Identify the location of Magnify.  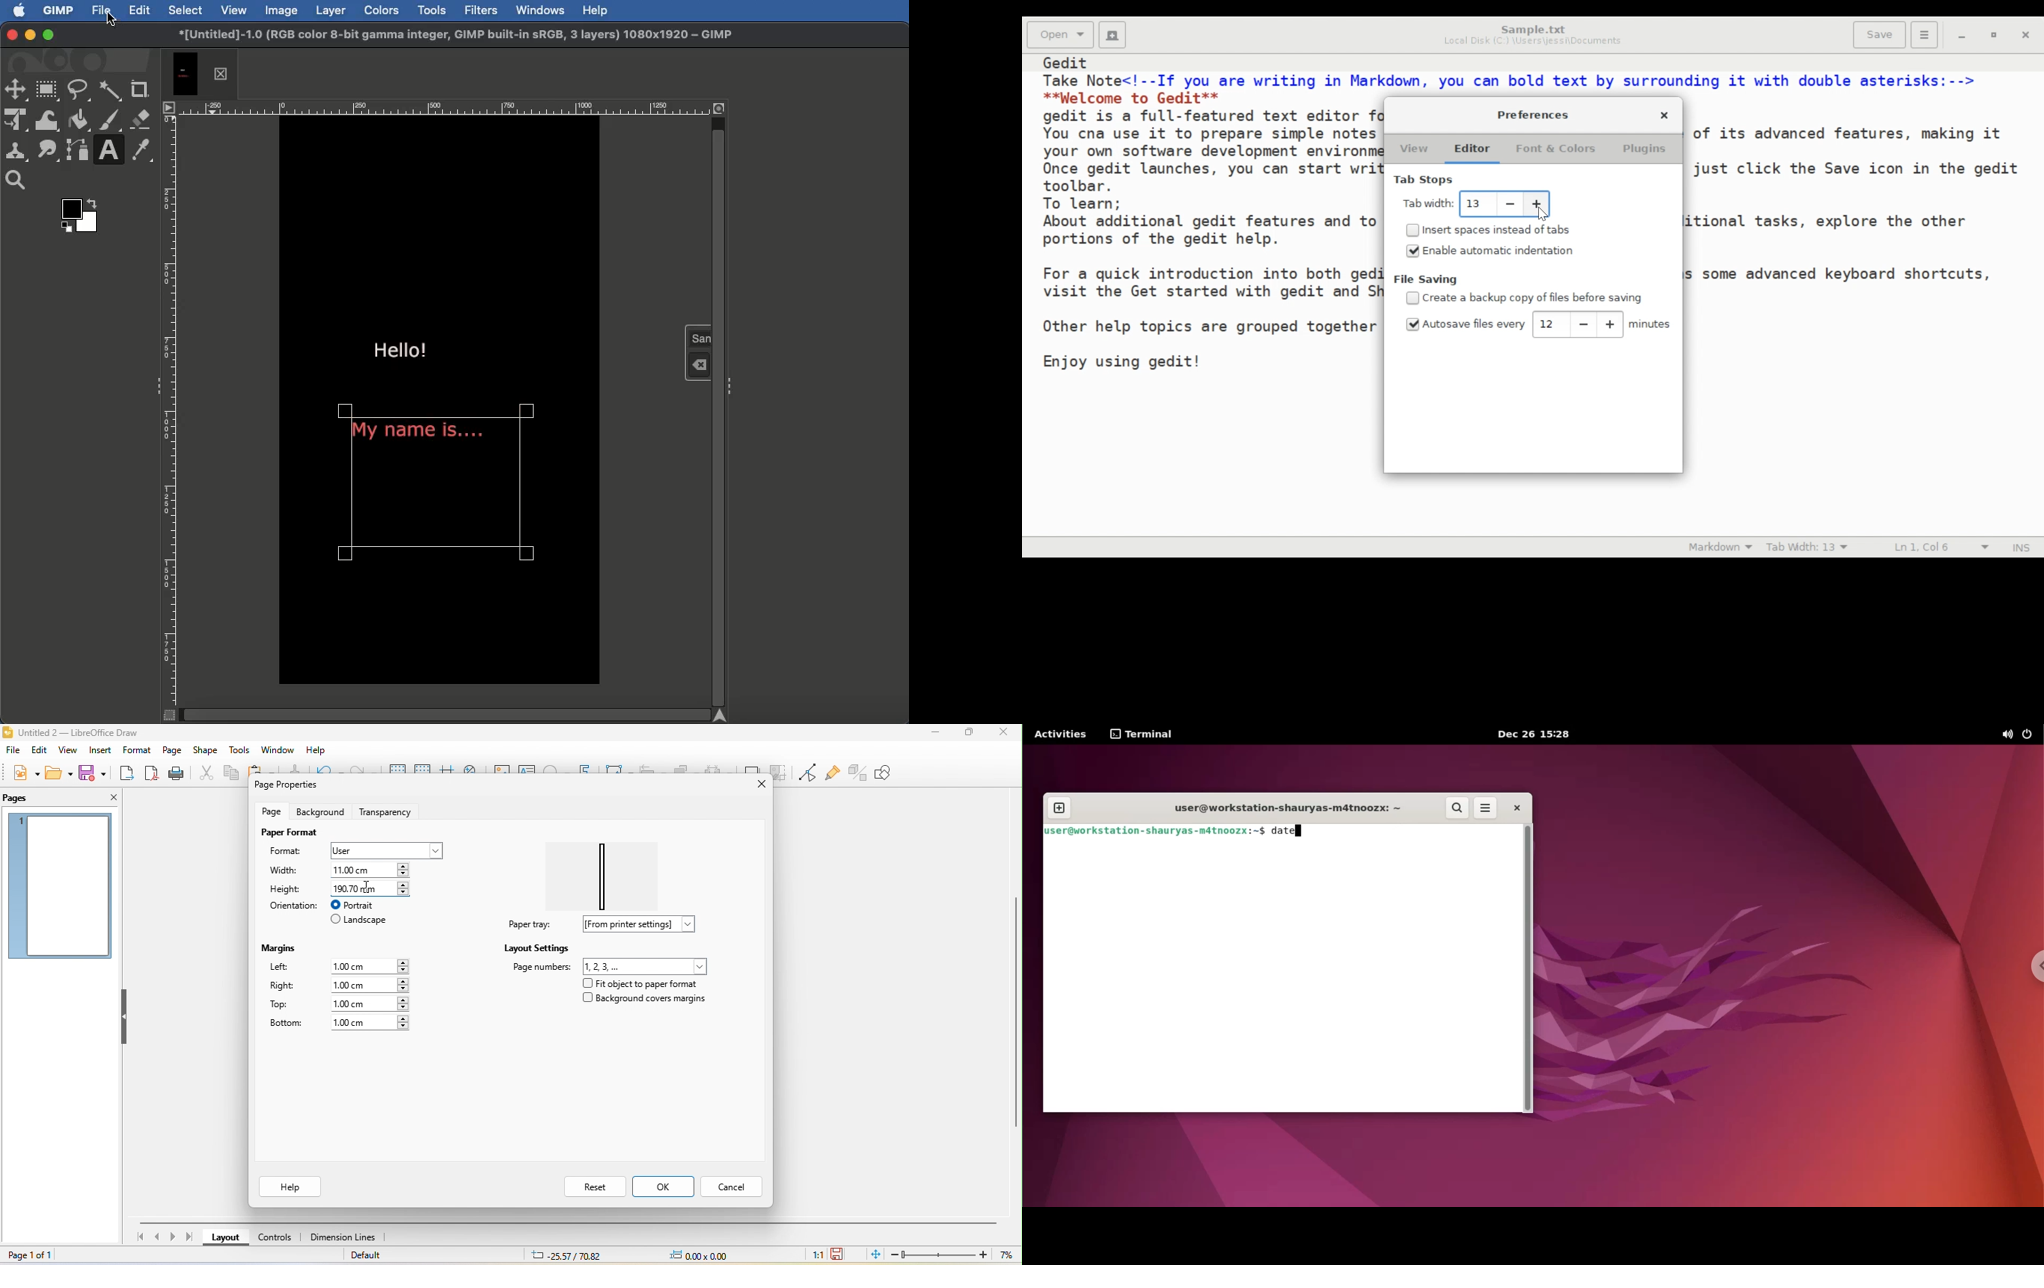
(20, 181).